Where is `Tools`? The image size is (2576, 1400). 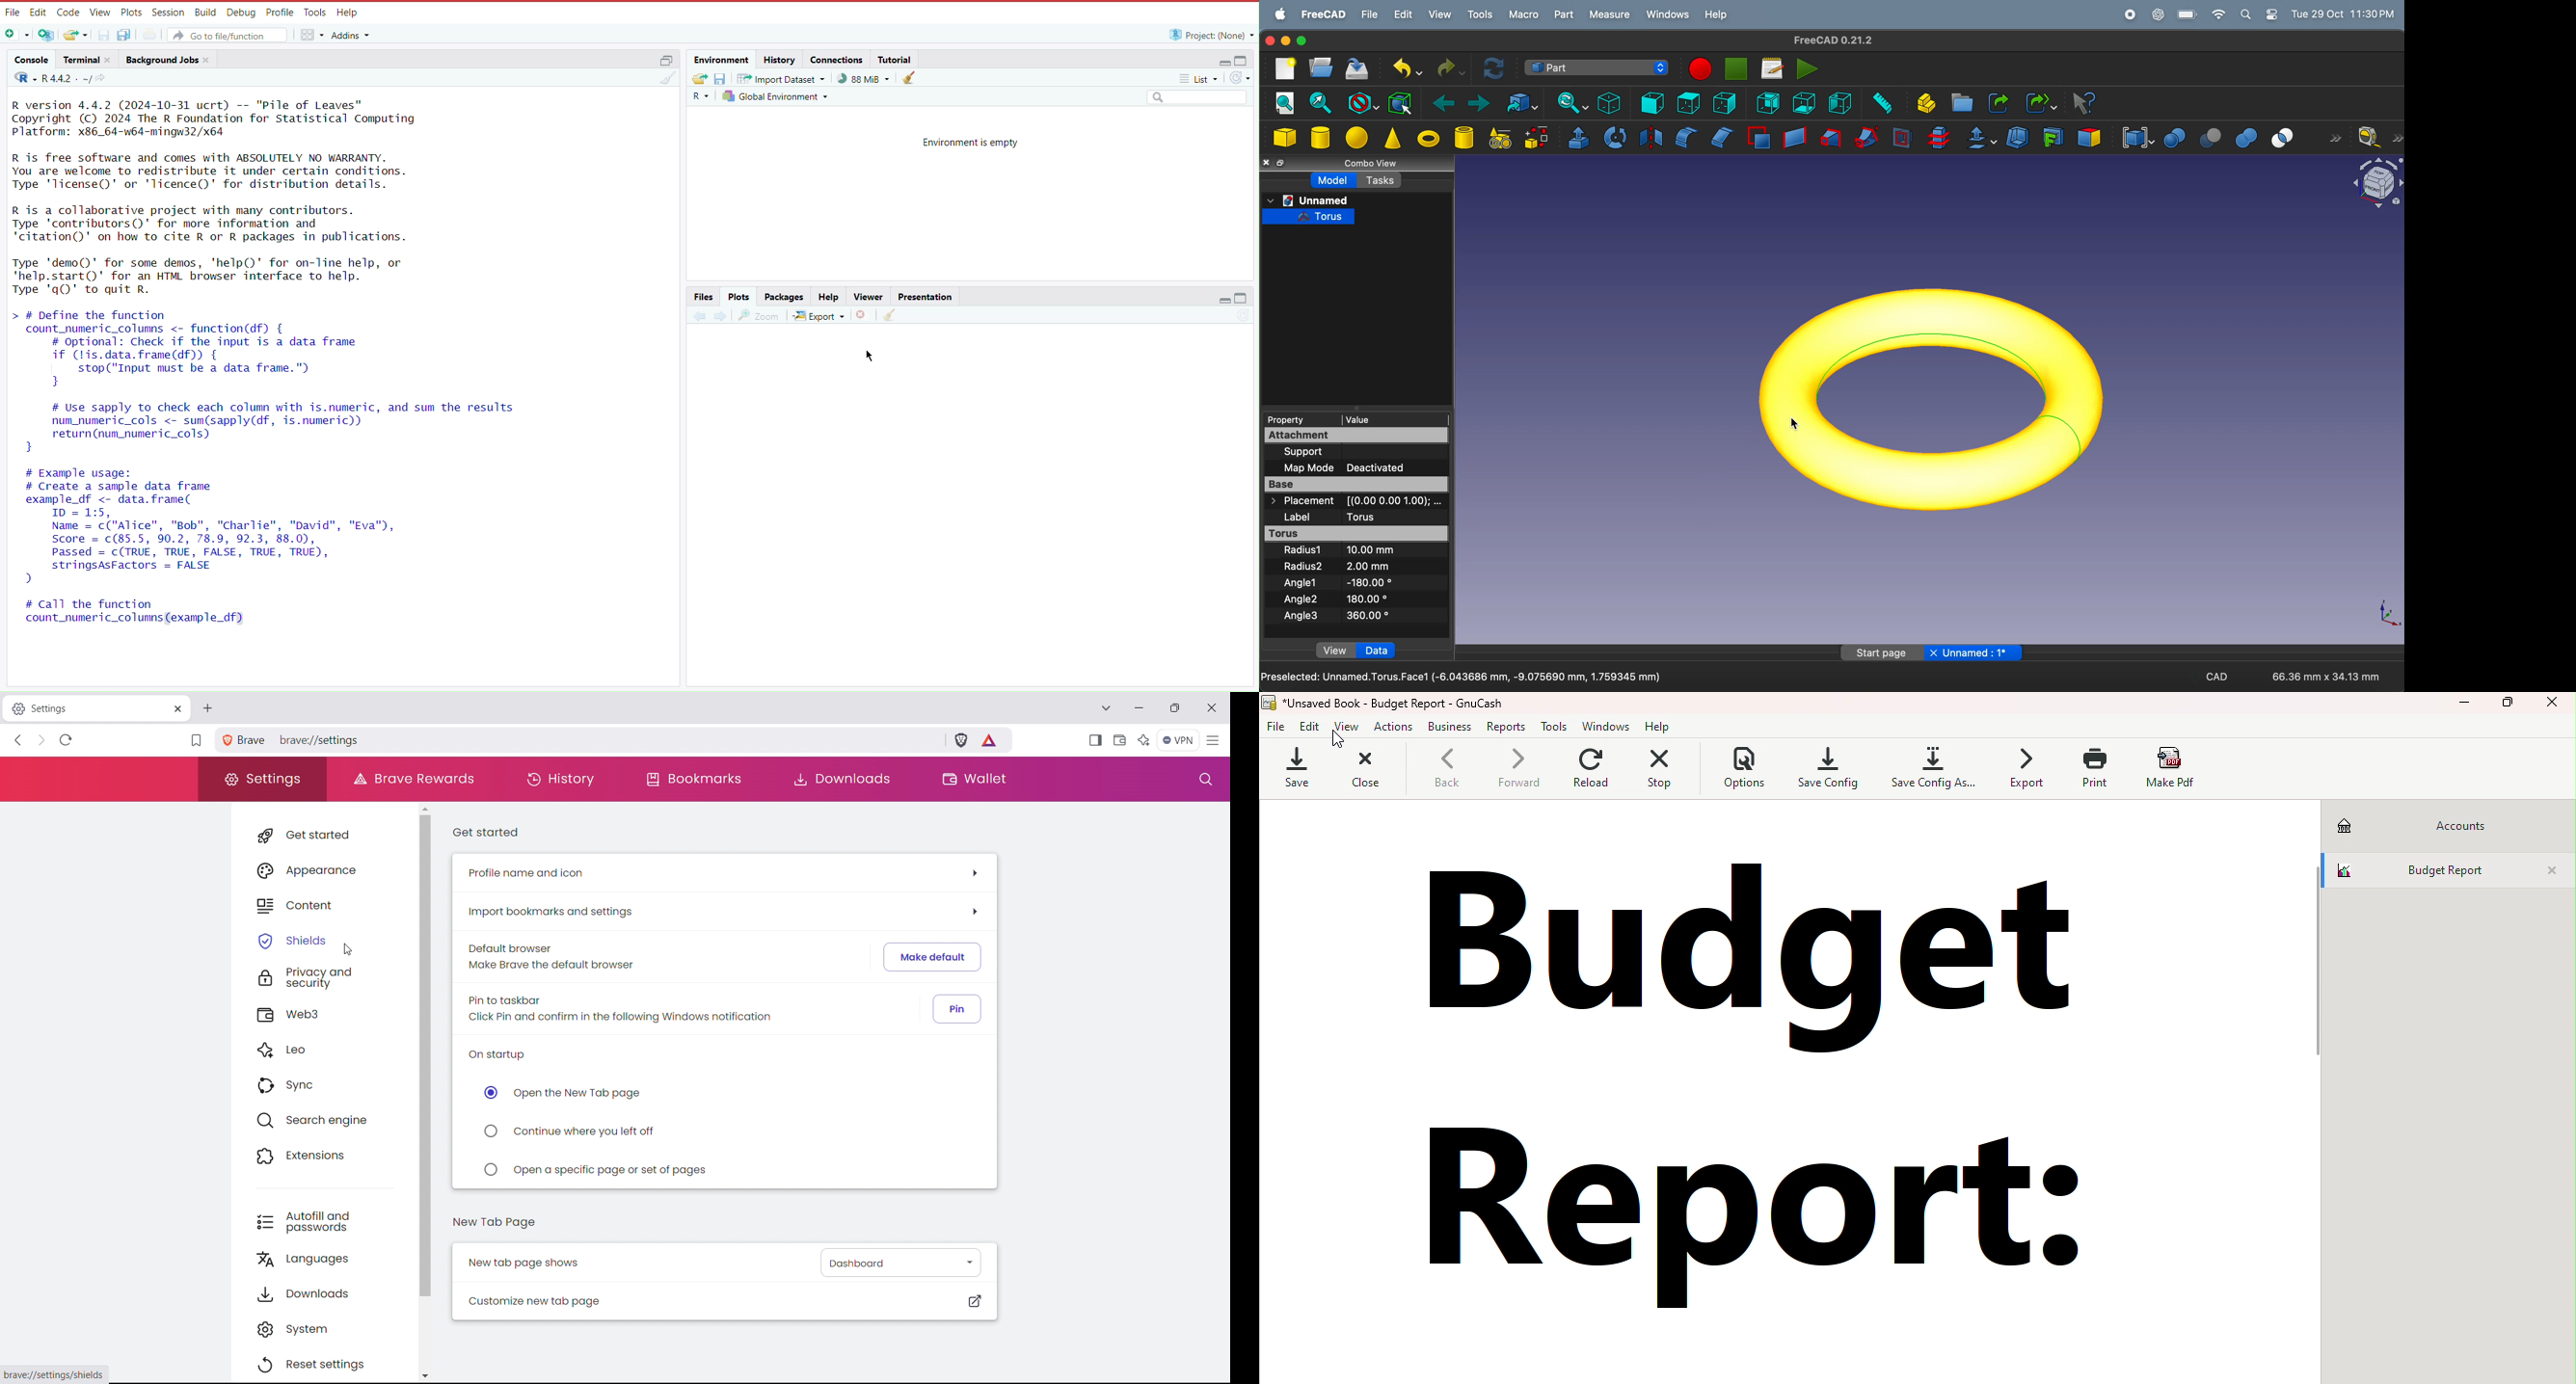 Tools is located at coordinates (313, 13).